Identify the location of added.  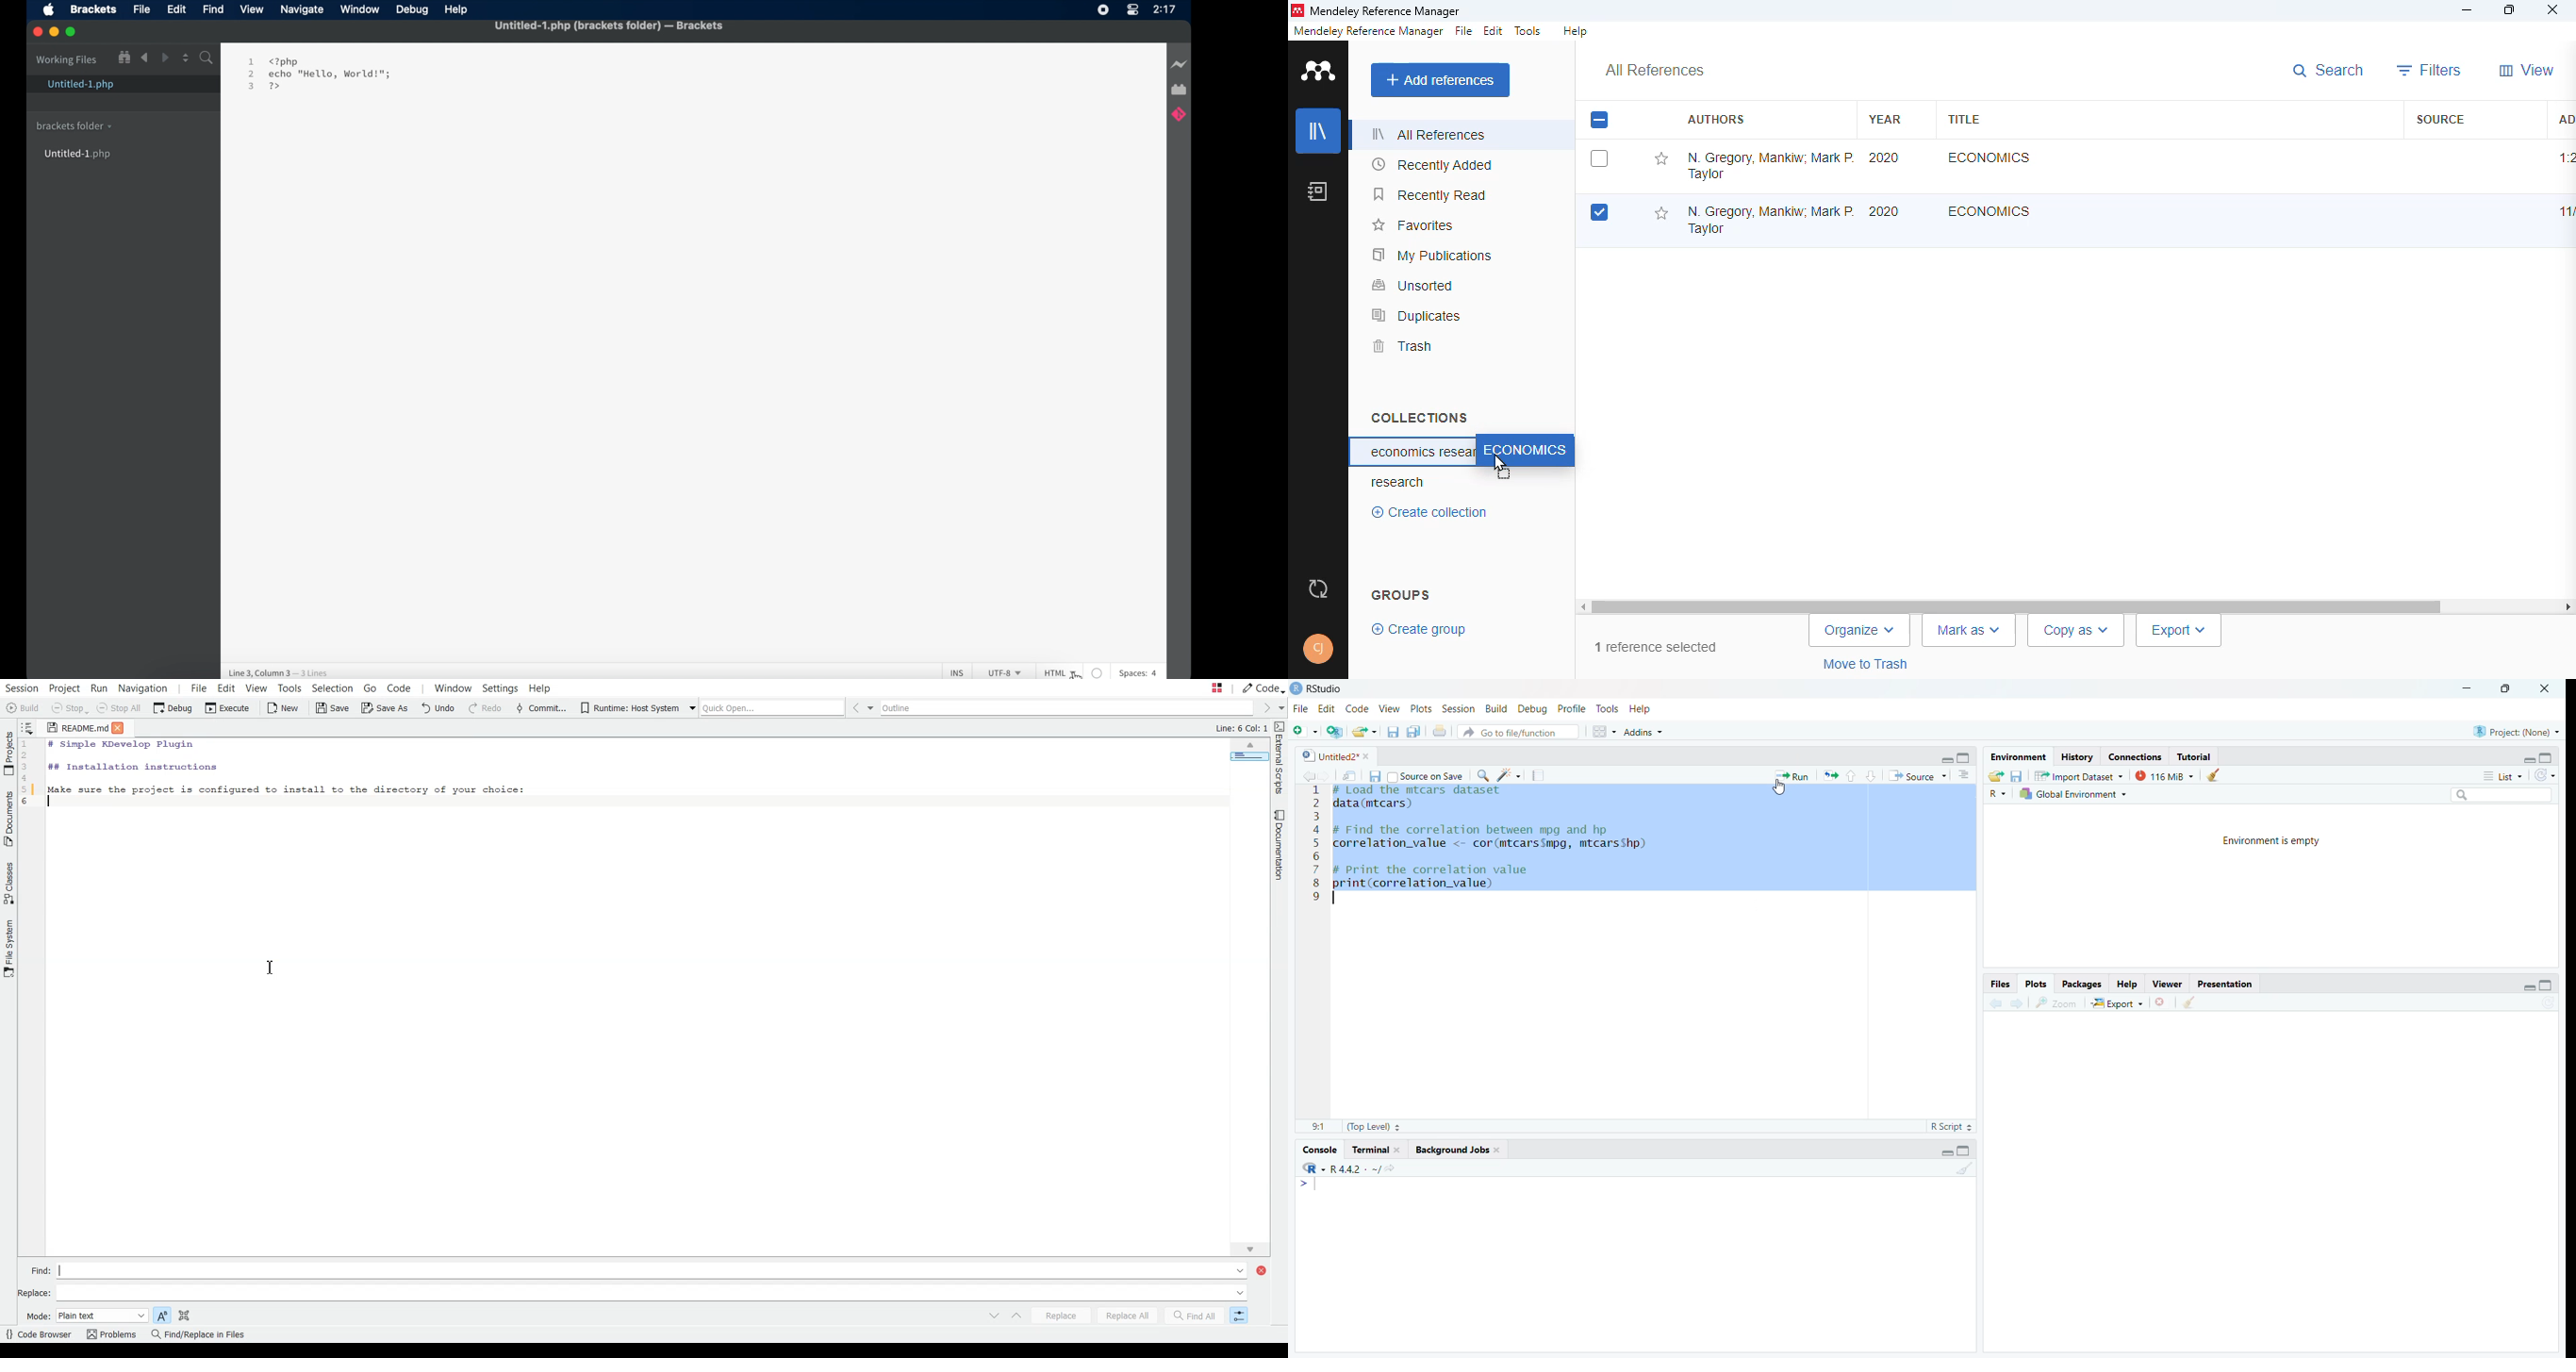
(2564, 118).